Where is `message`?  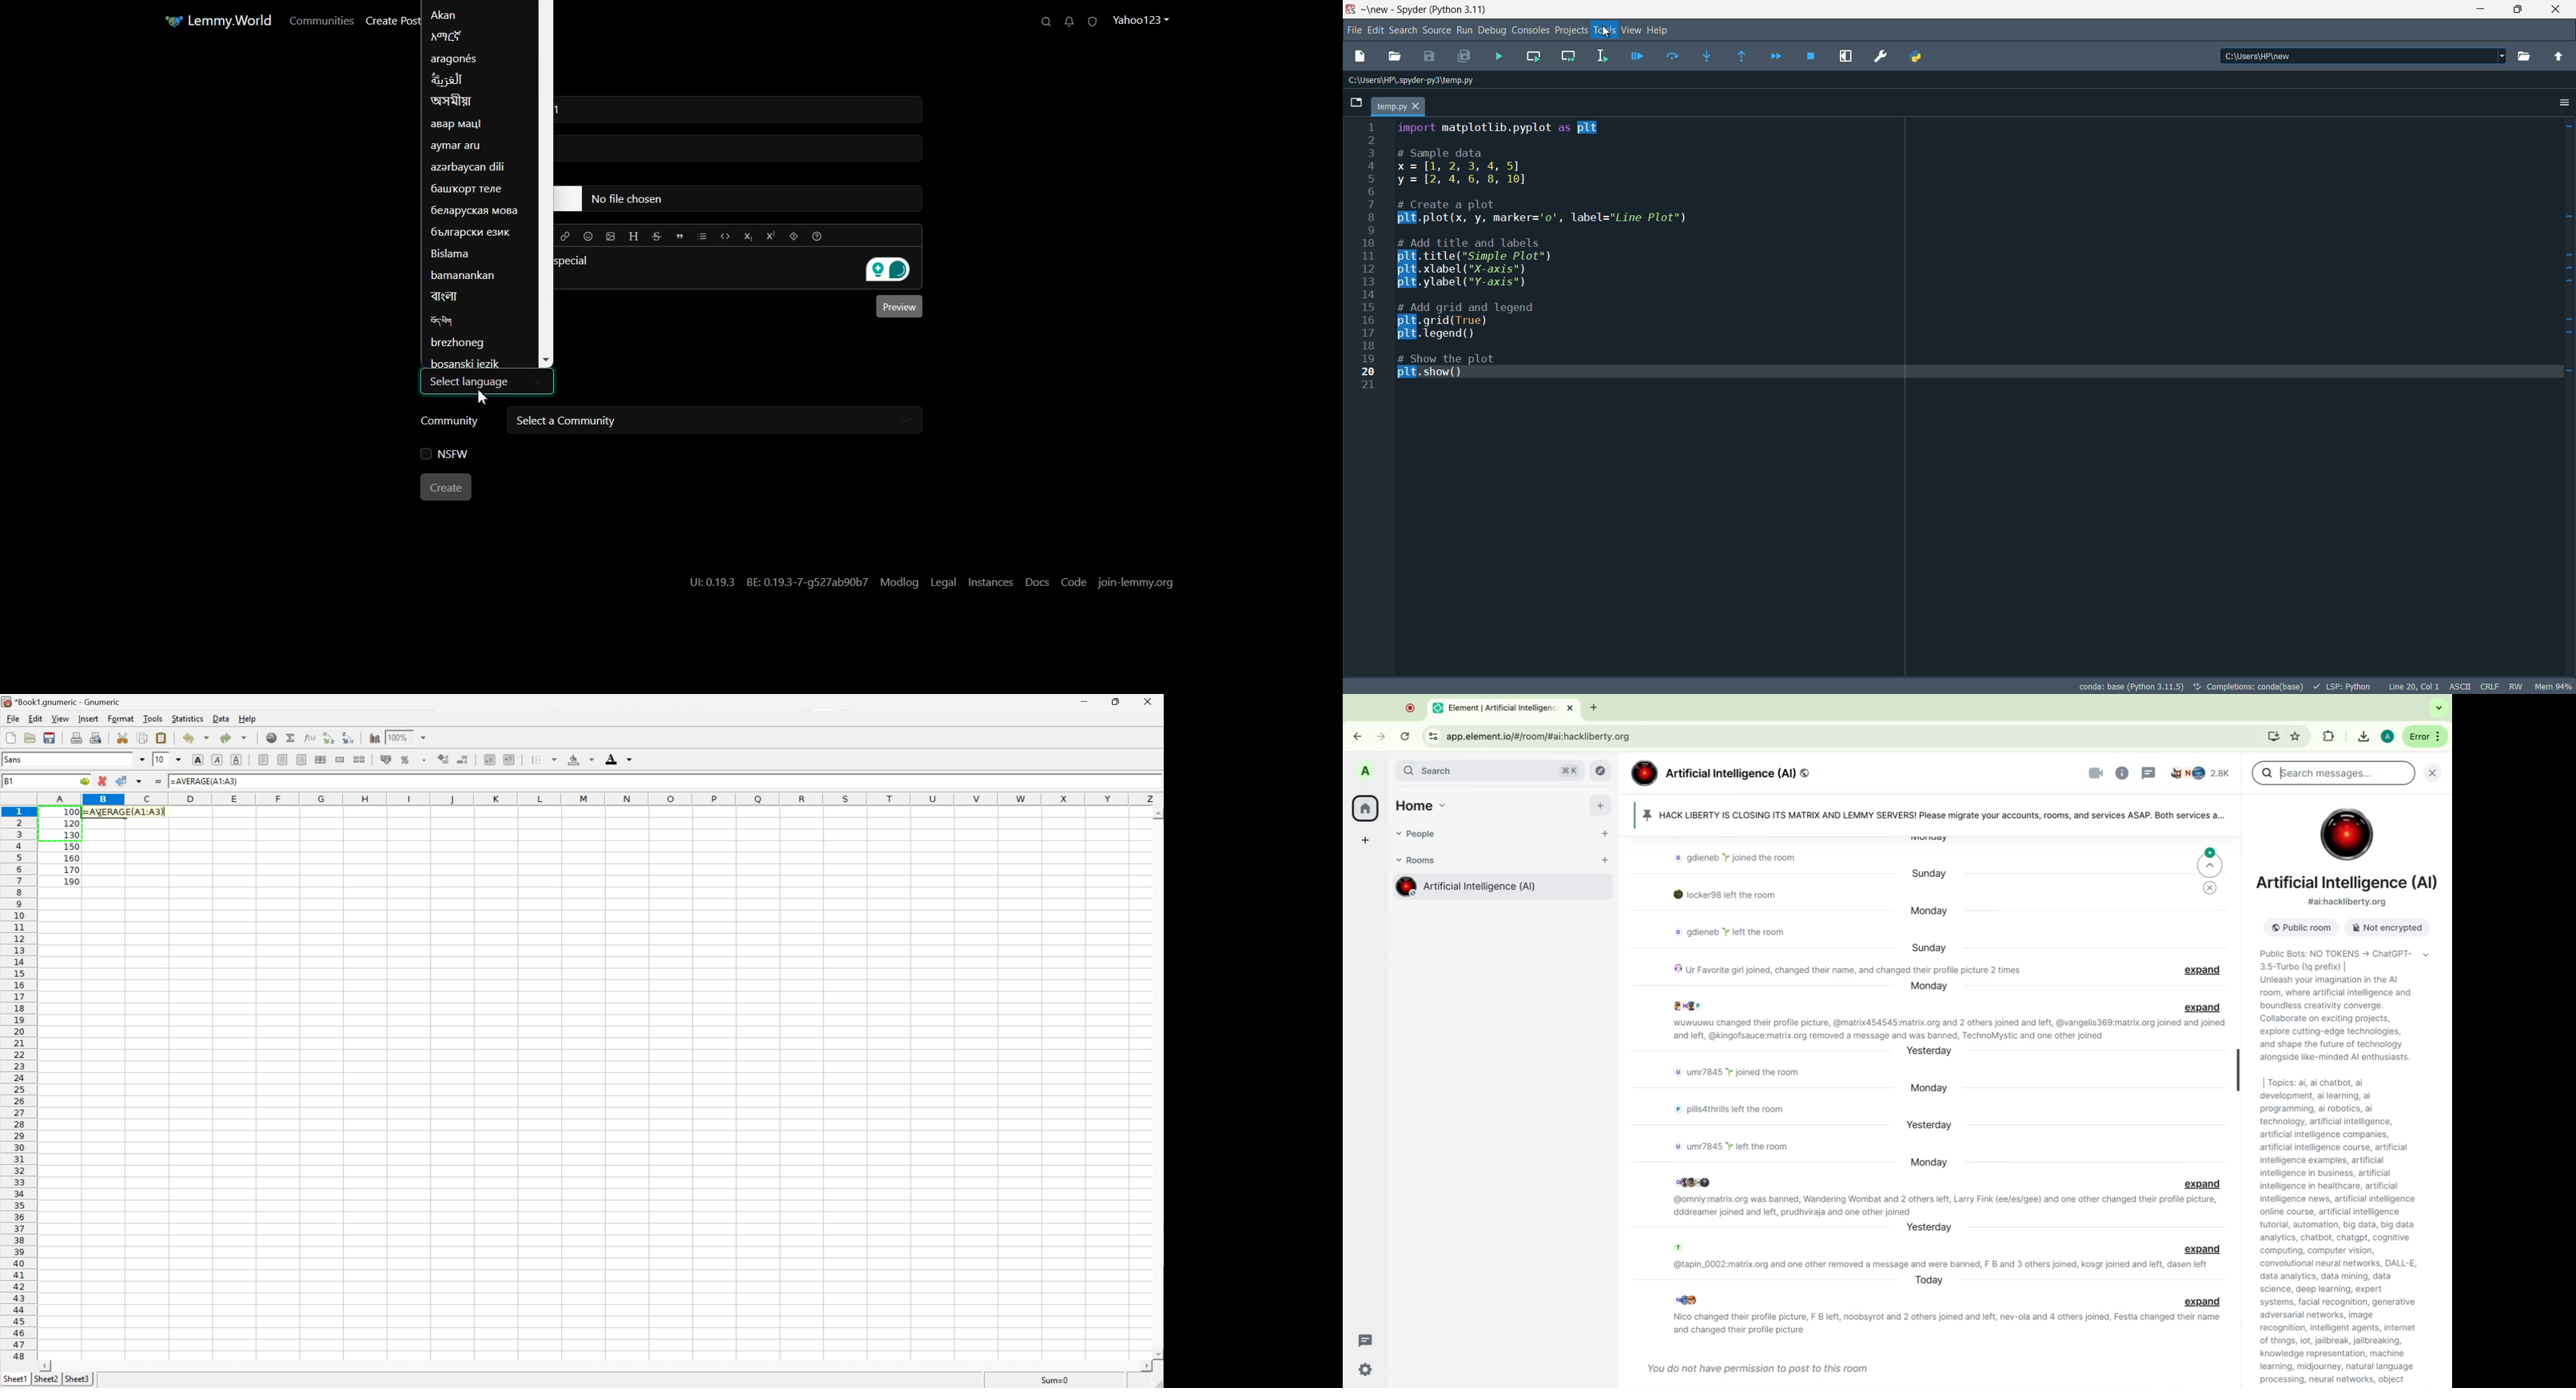 message is located at coordinates (1939, 1263).